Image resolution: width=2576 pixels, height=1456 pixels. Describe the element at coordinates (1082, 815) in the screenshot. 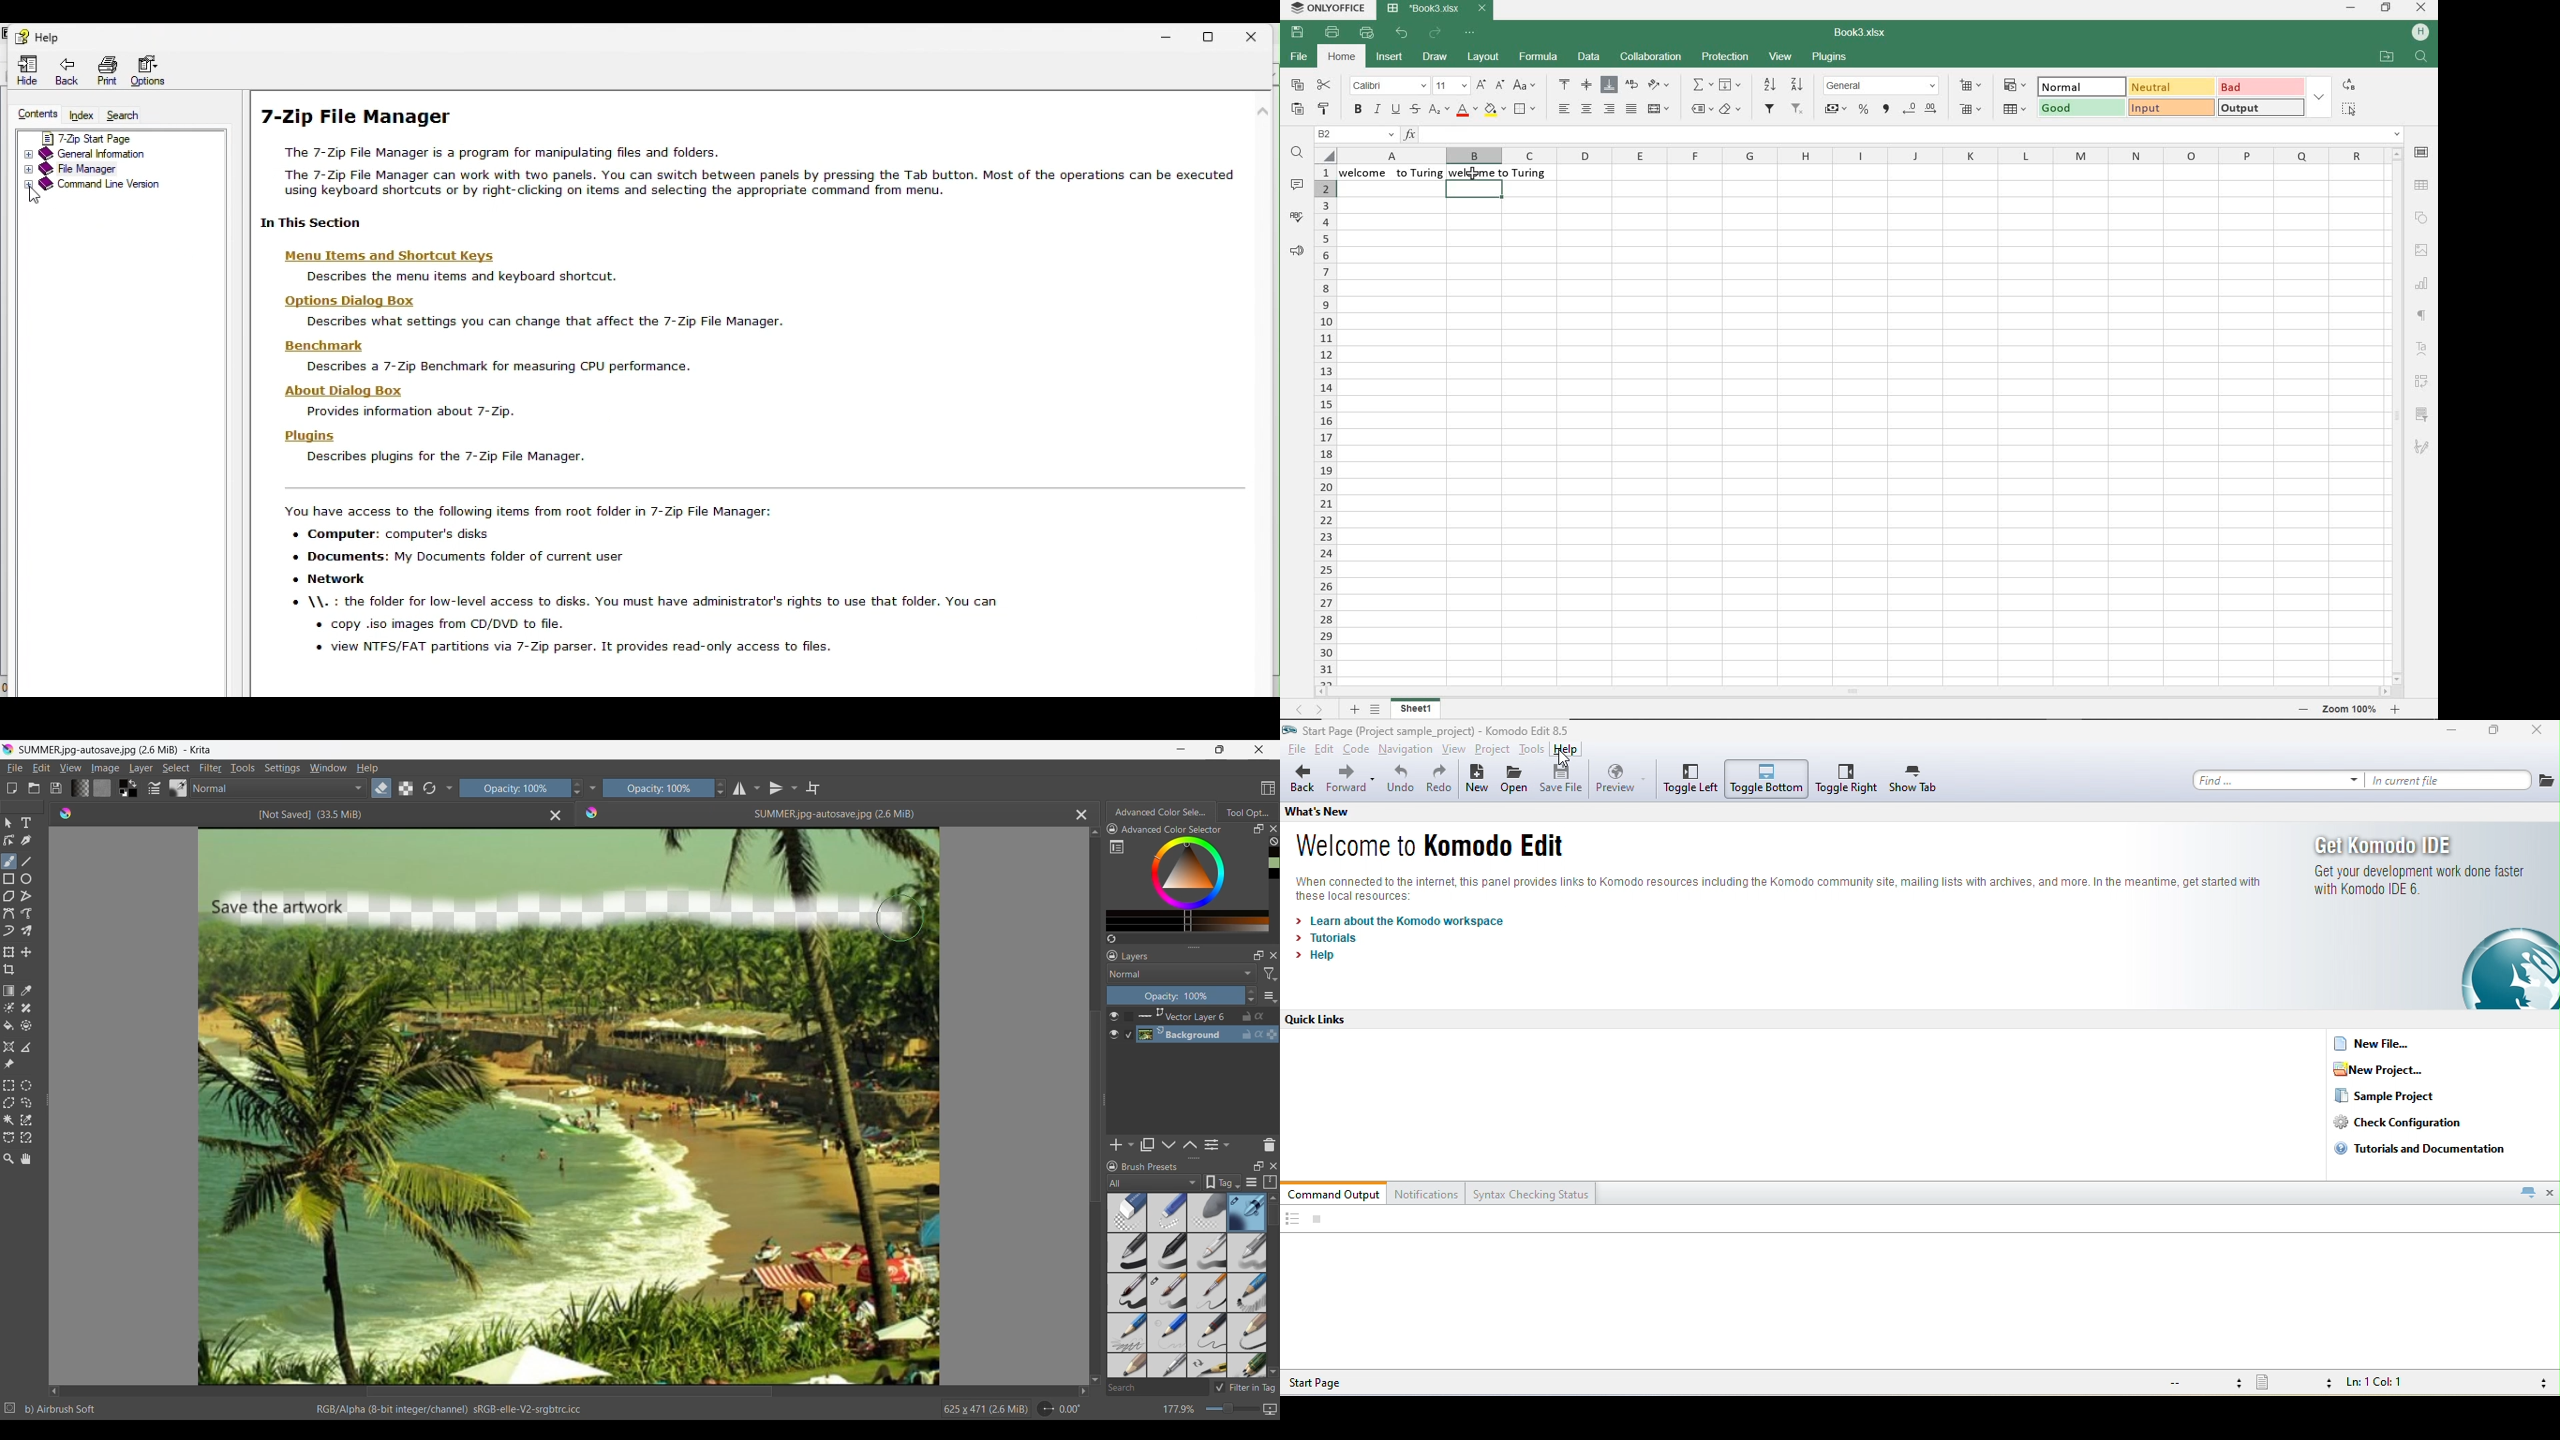

I see `Close current file` at that location.